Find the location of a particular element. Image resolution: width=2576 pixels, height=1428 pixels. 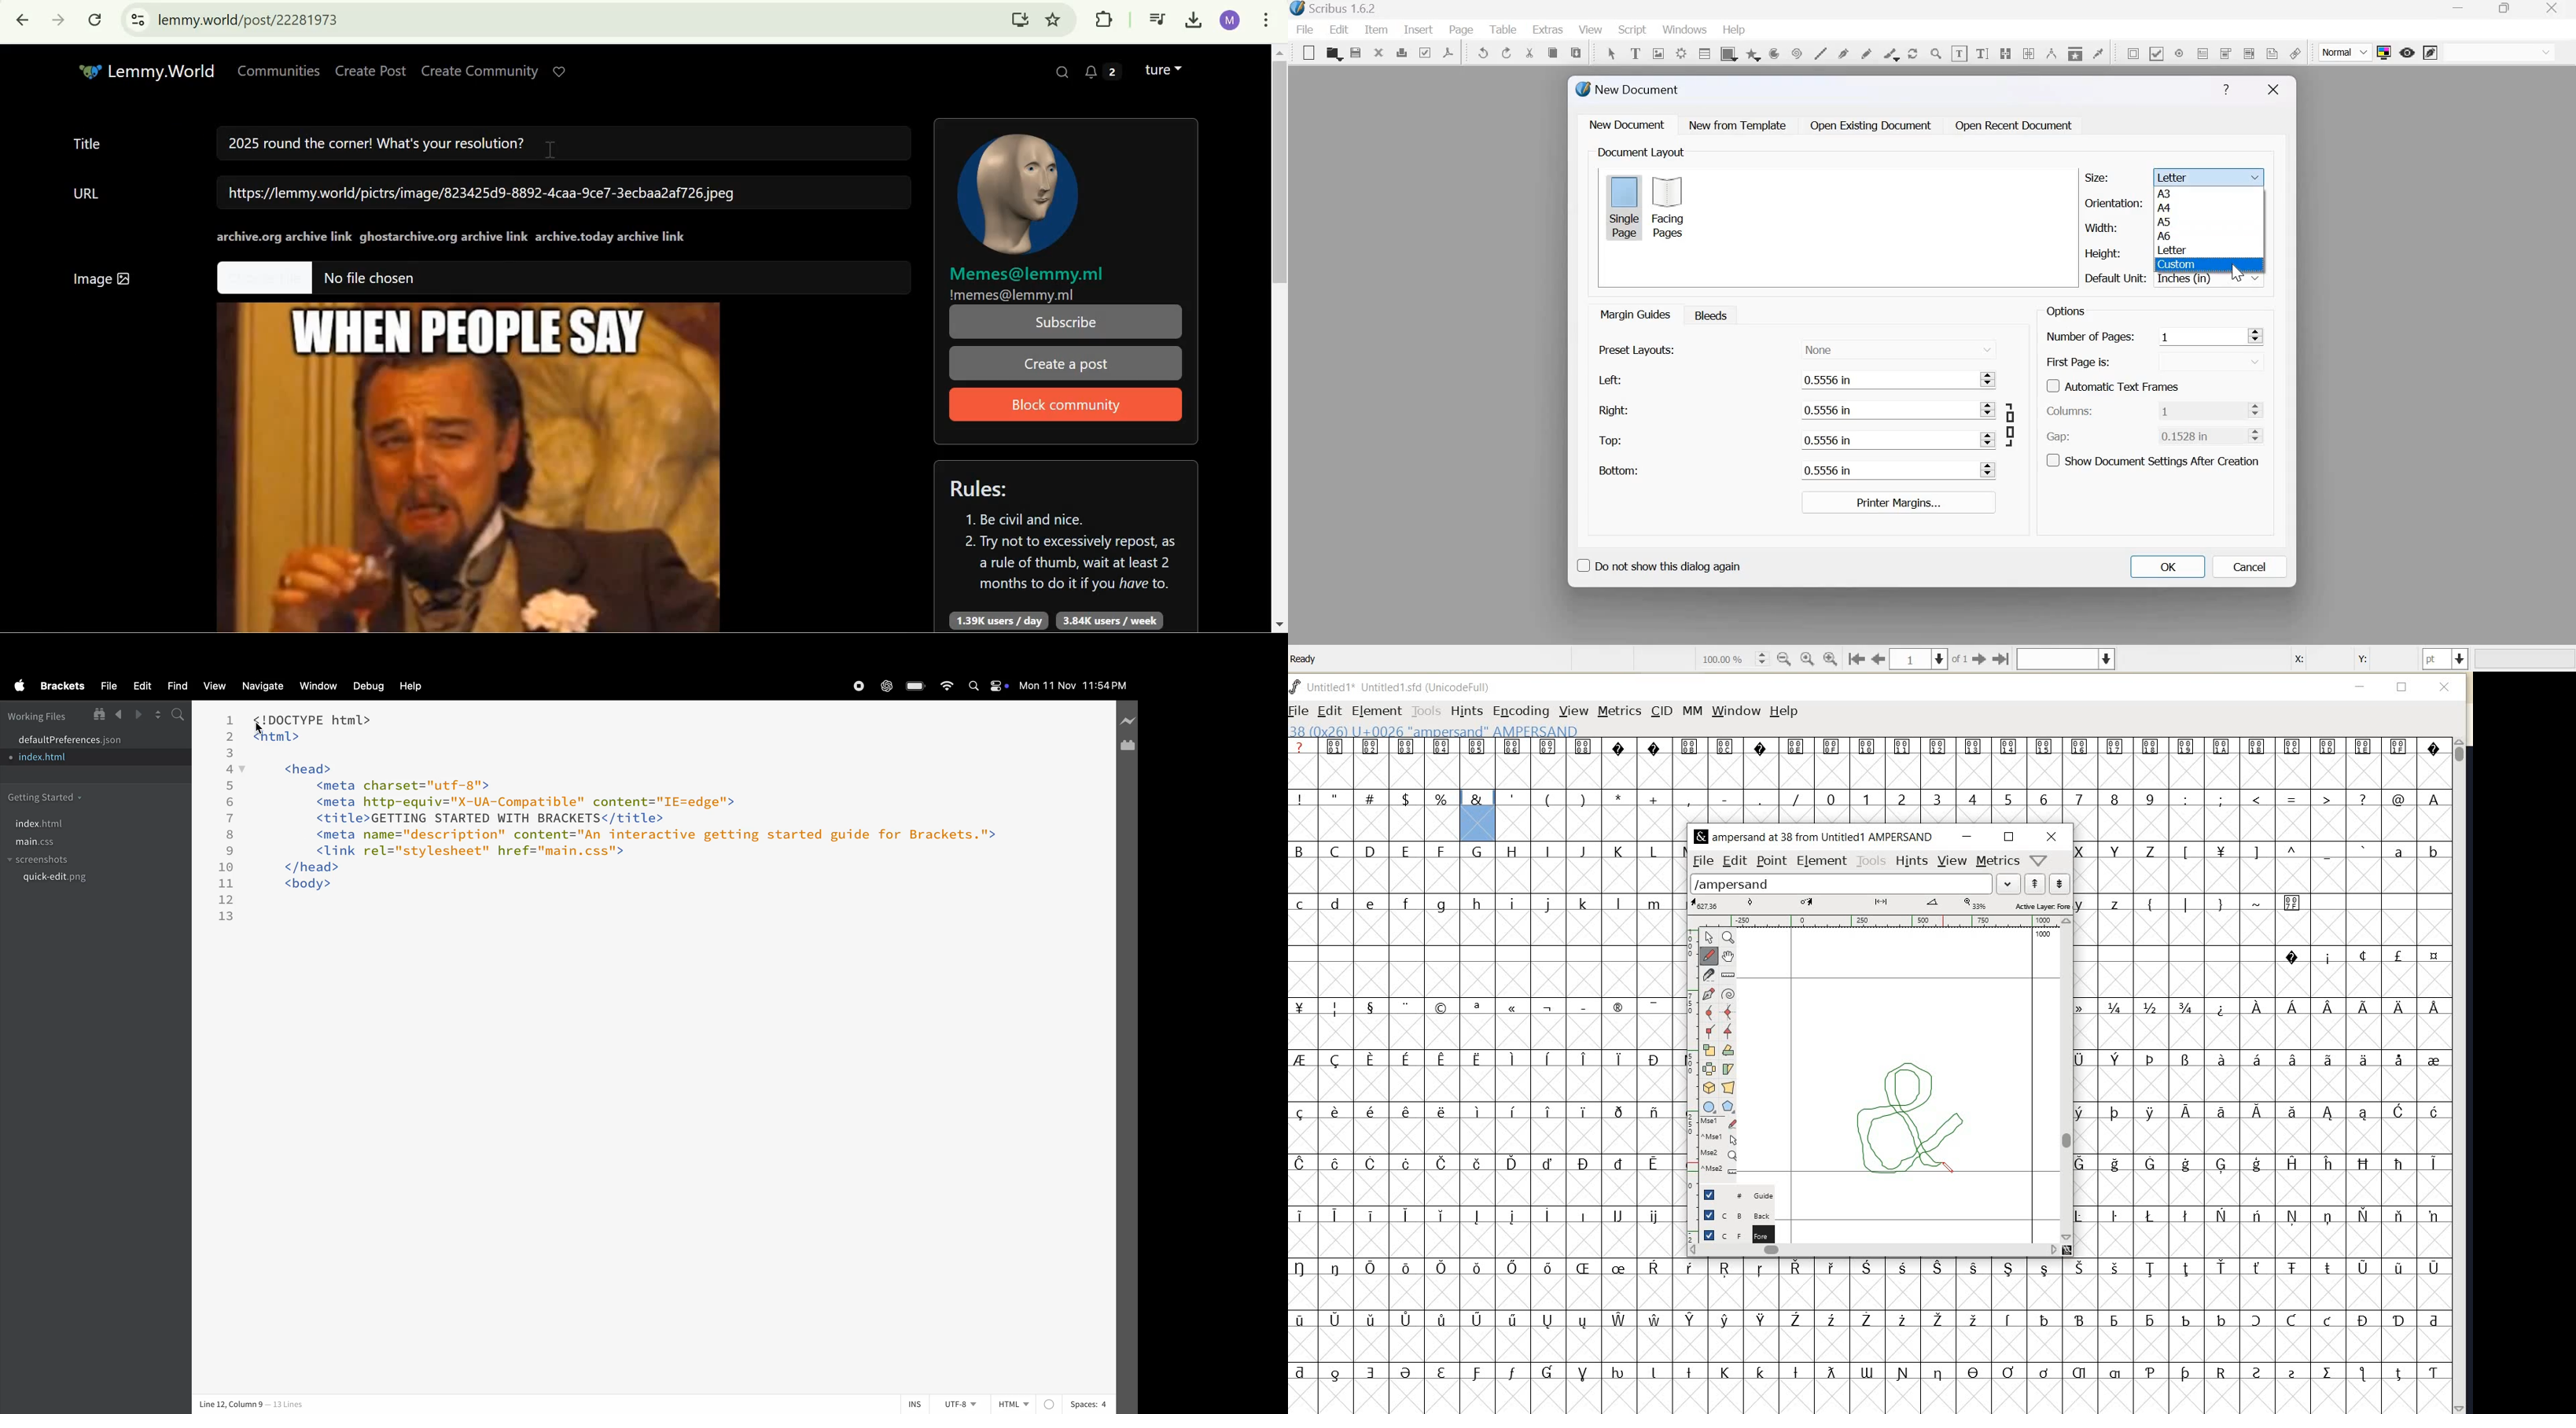

New from Template is located at coordinates (1740, 125).